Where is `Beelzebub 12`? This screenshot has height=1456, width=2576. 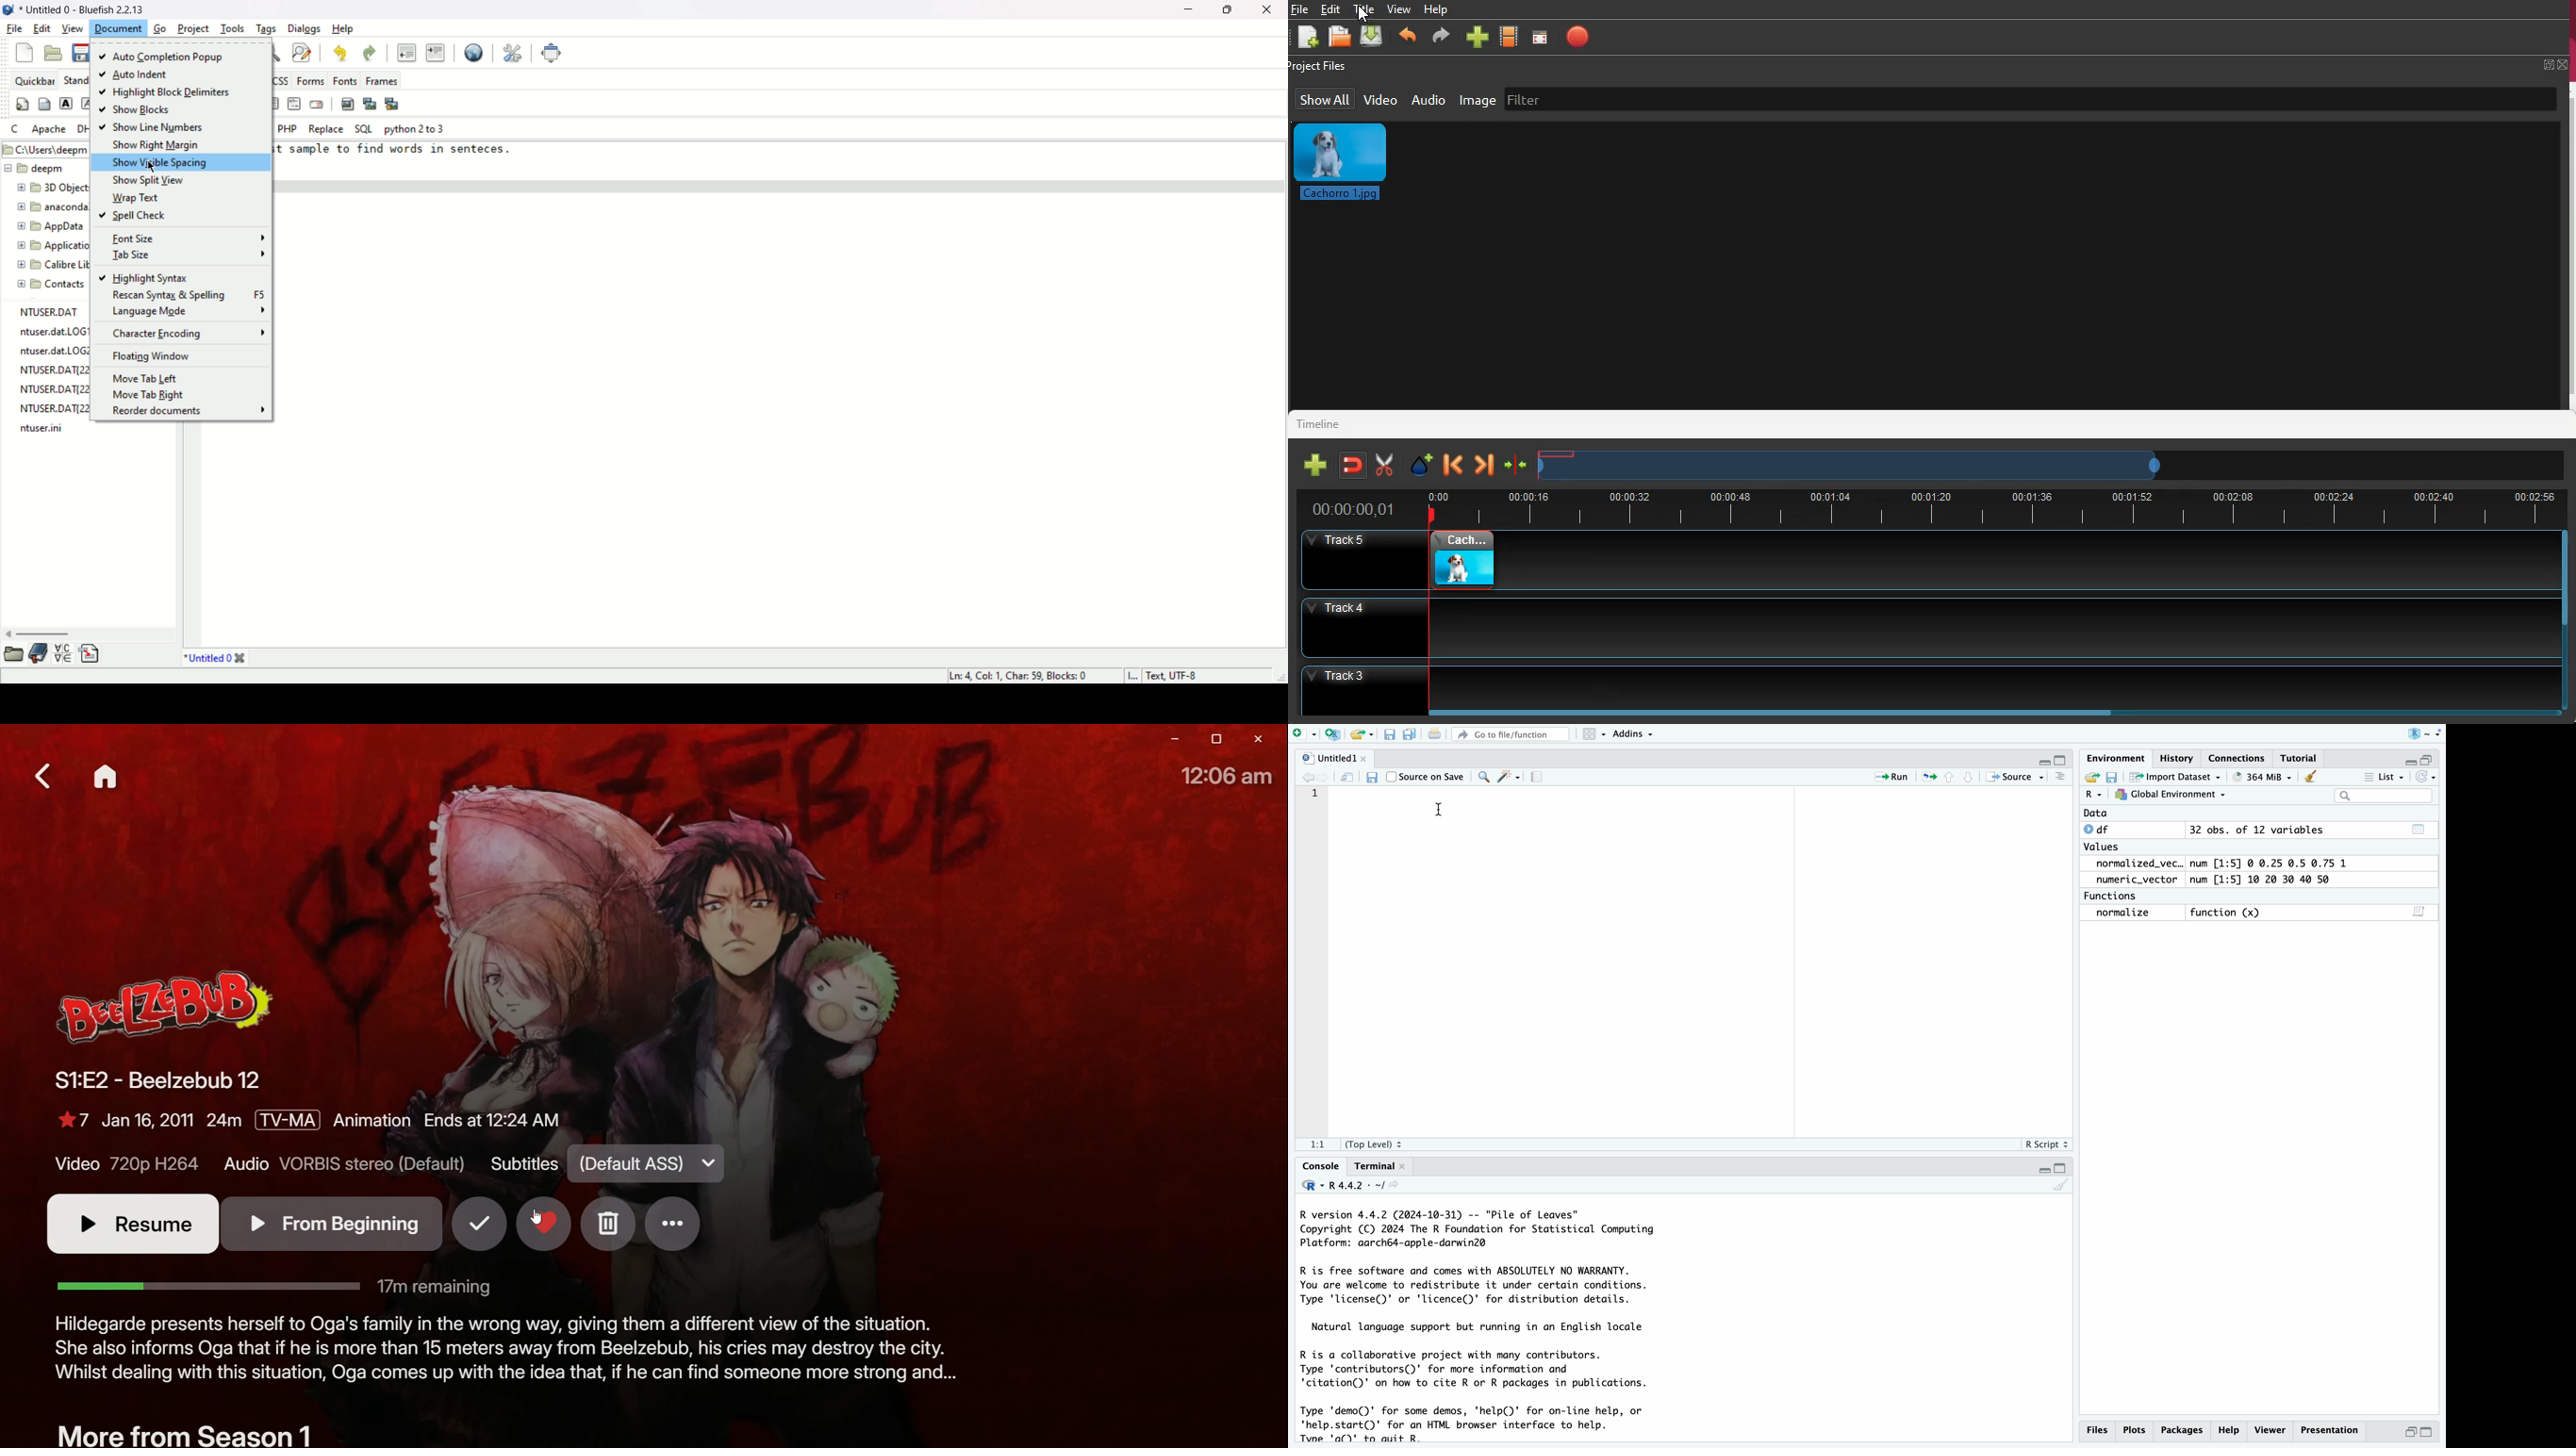
Beelzebub 12 is located at coordinates (155, 1084).